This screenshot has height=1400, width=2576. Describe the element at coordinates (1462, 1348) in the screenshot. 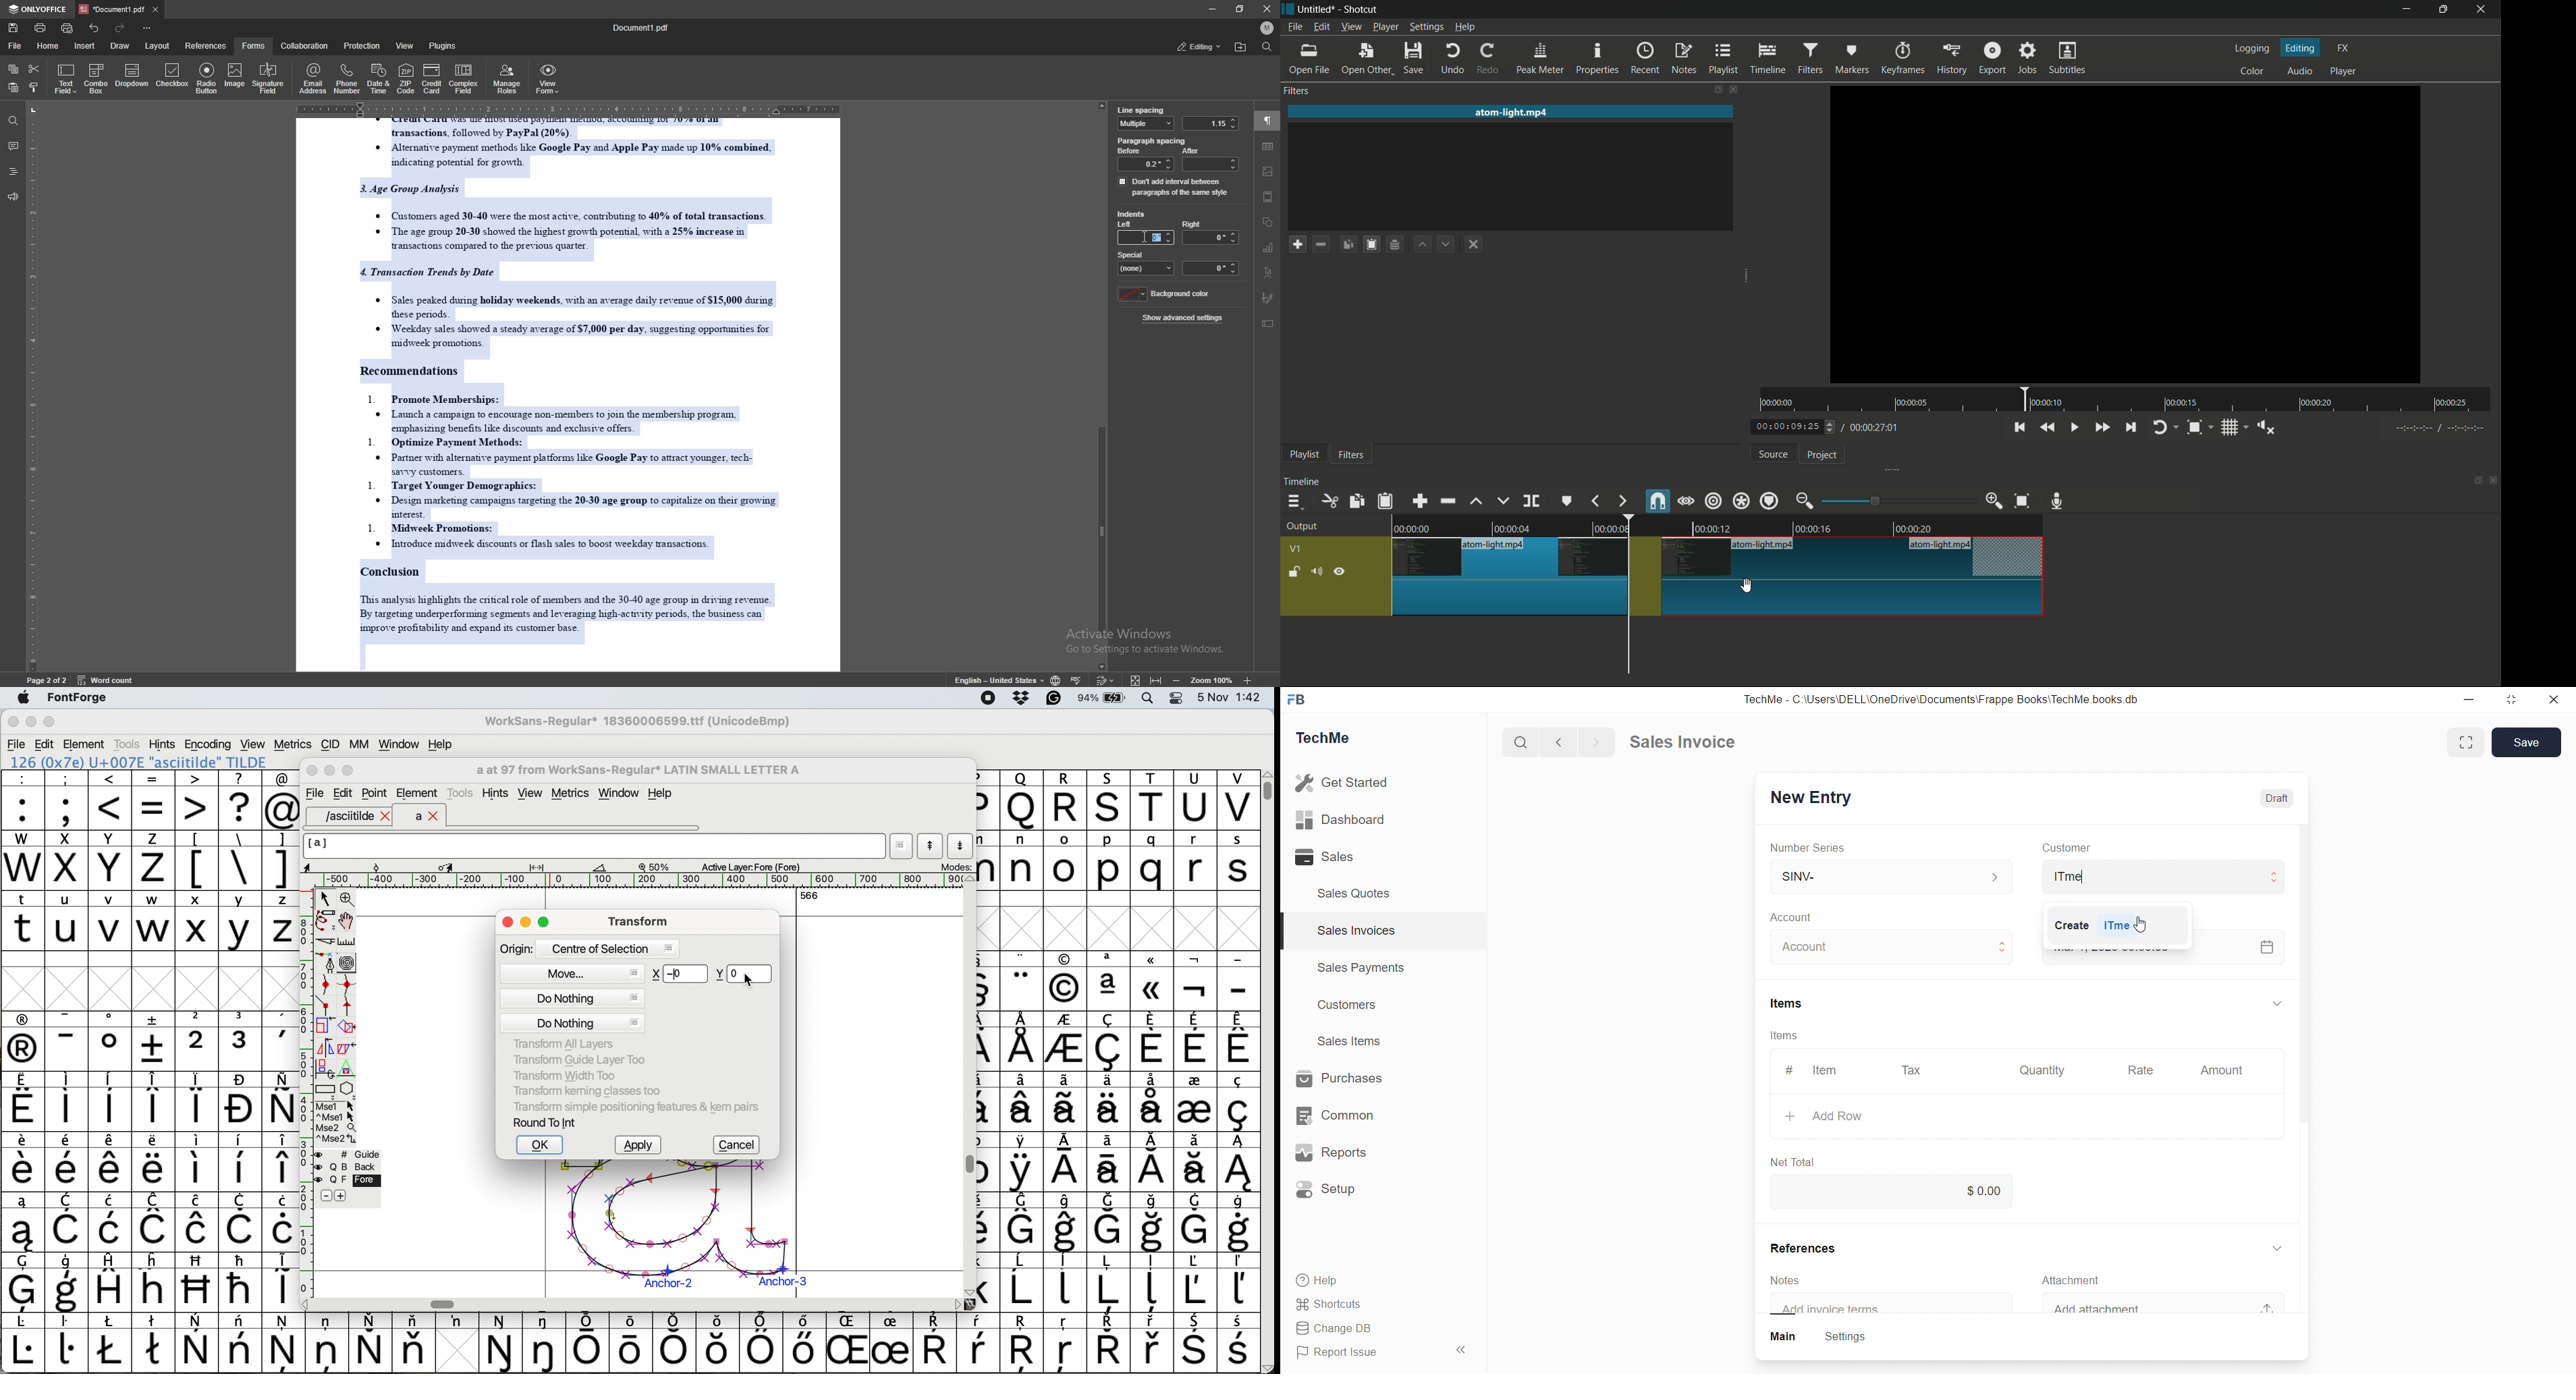

I see `«` at that location.